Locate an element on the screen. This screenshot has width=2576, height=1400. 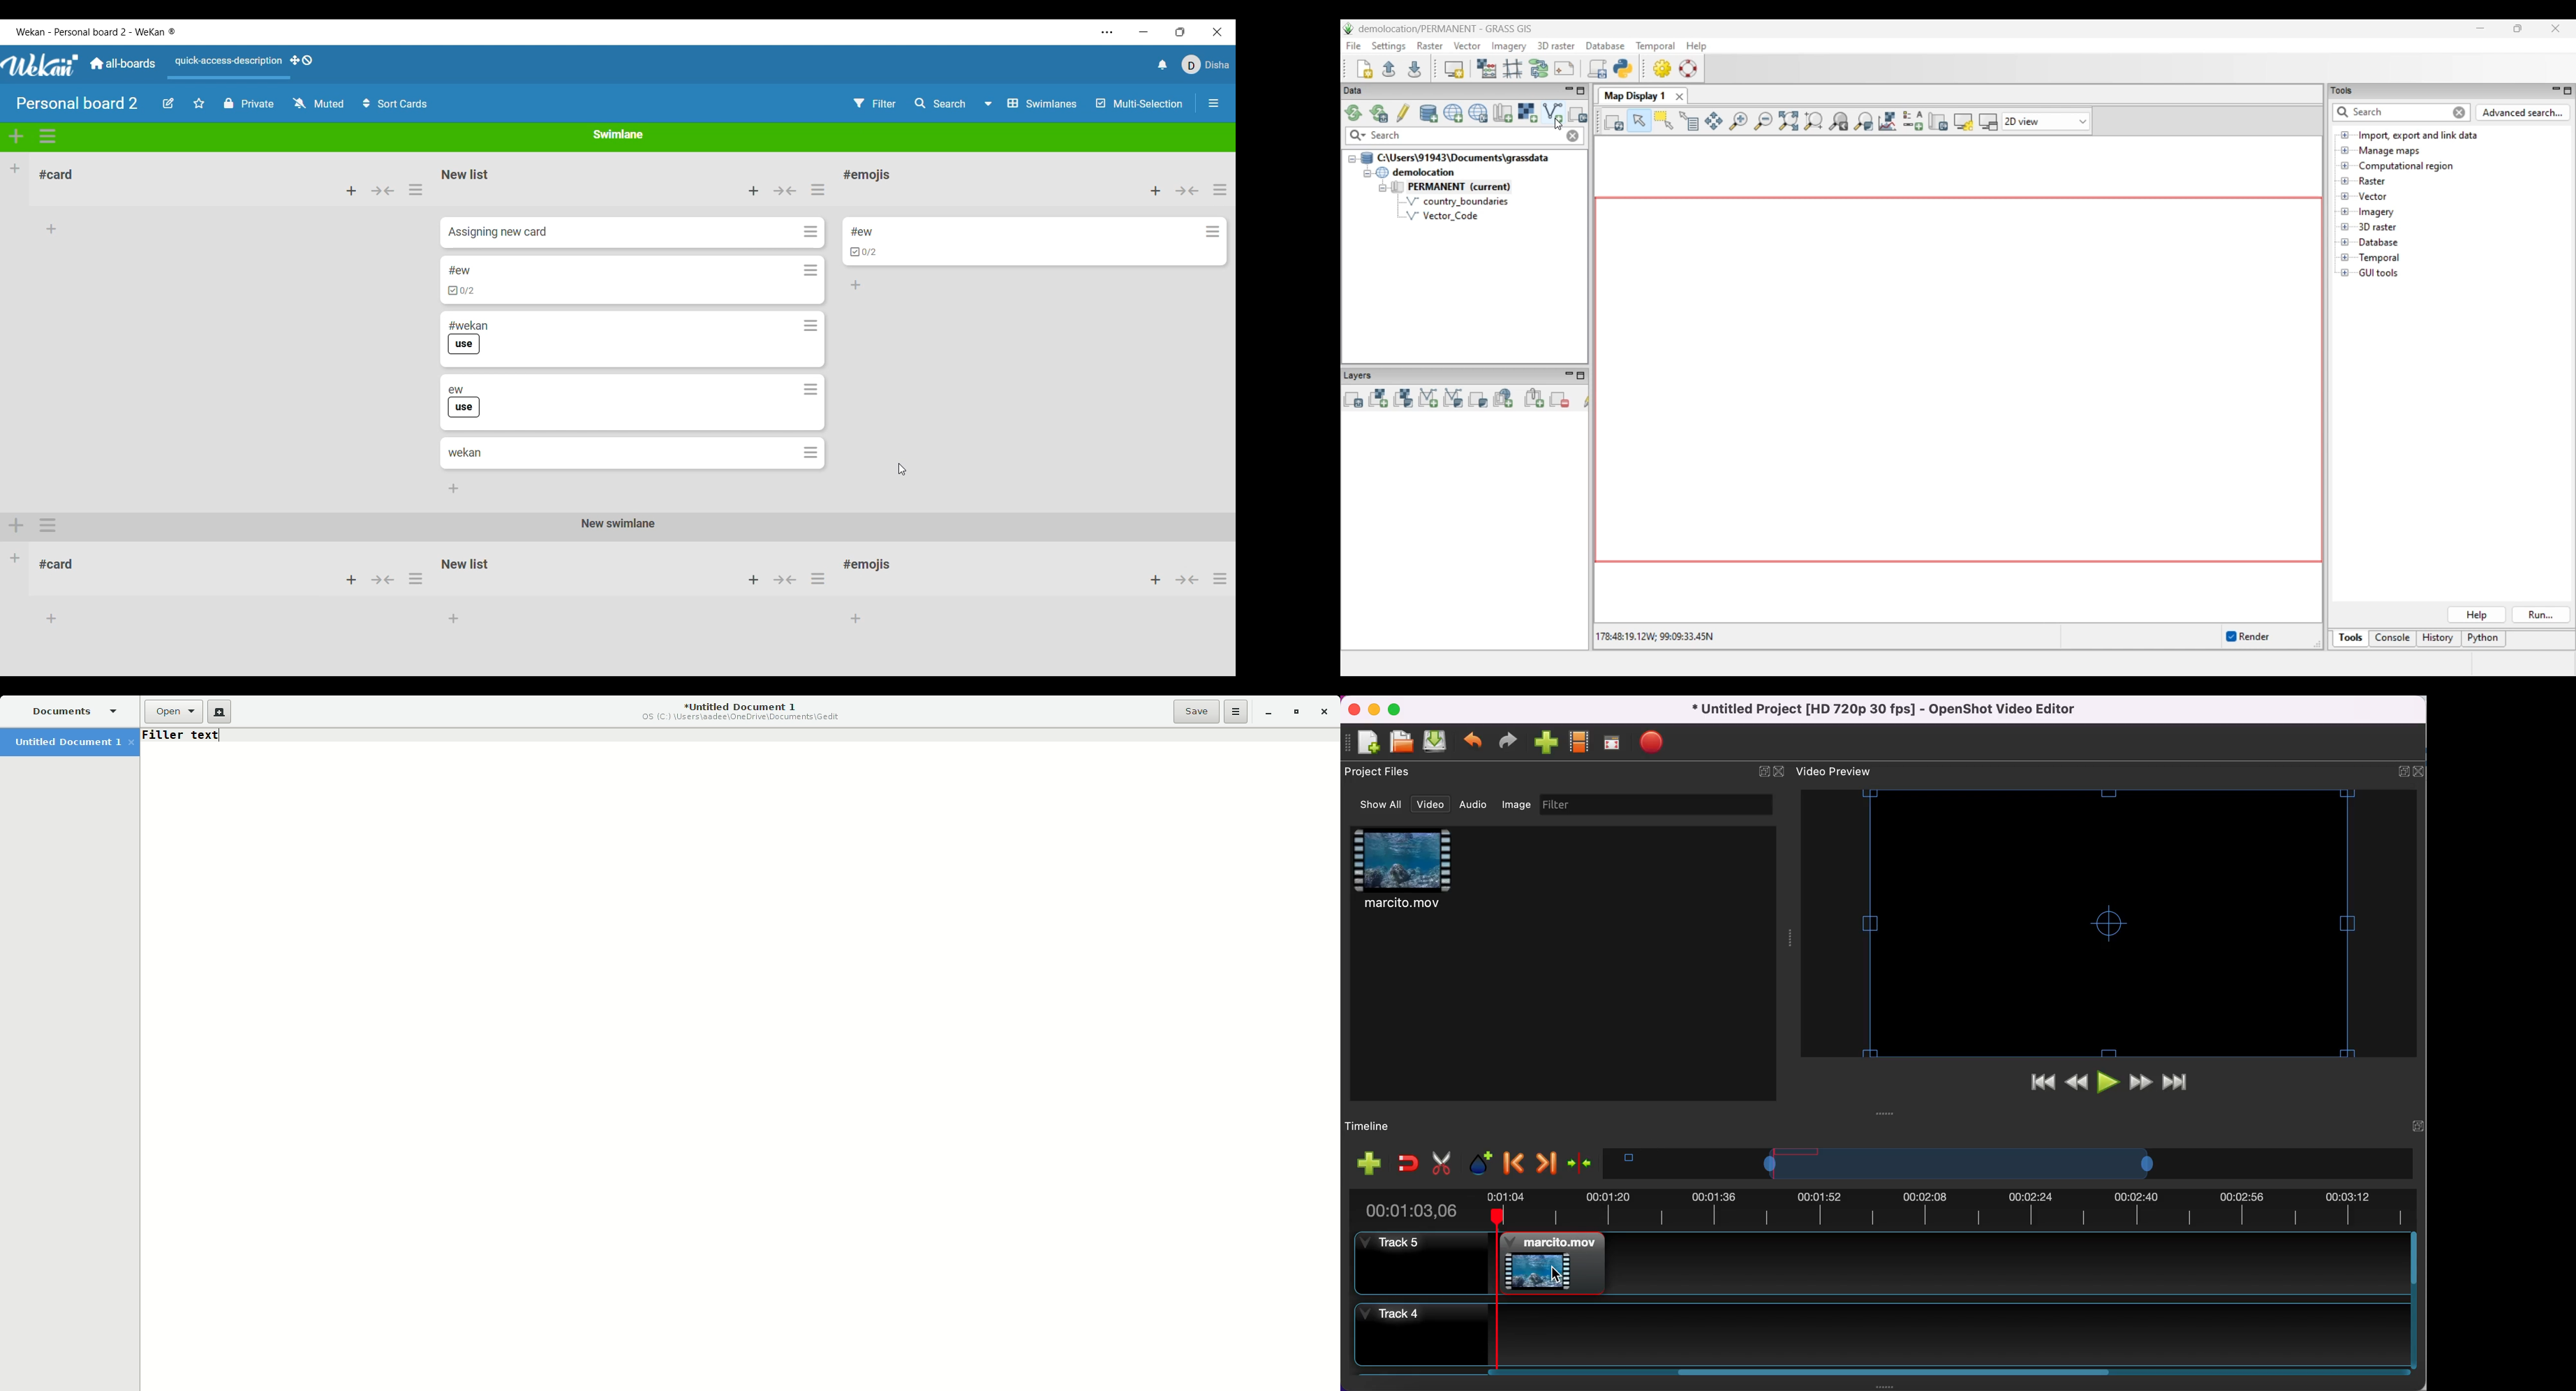
Card actions is located at coordinates (811, 231).